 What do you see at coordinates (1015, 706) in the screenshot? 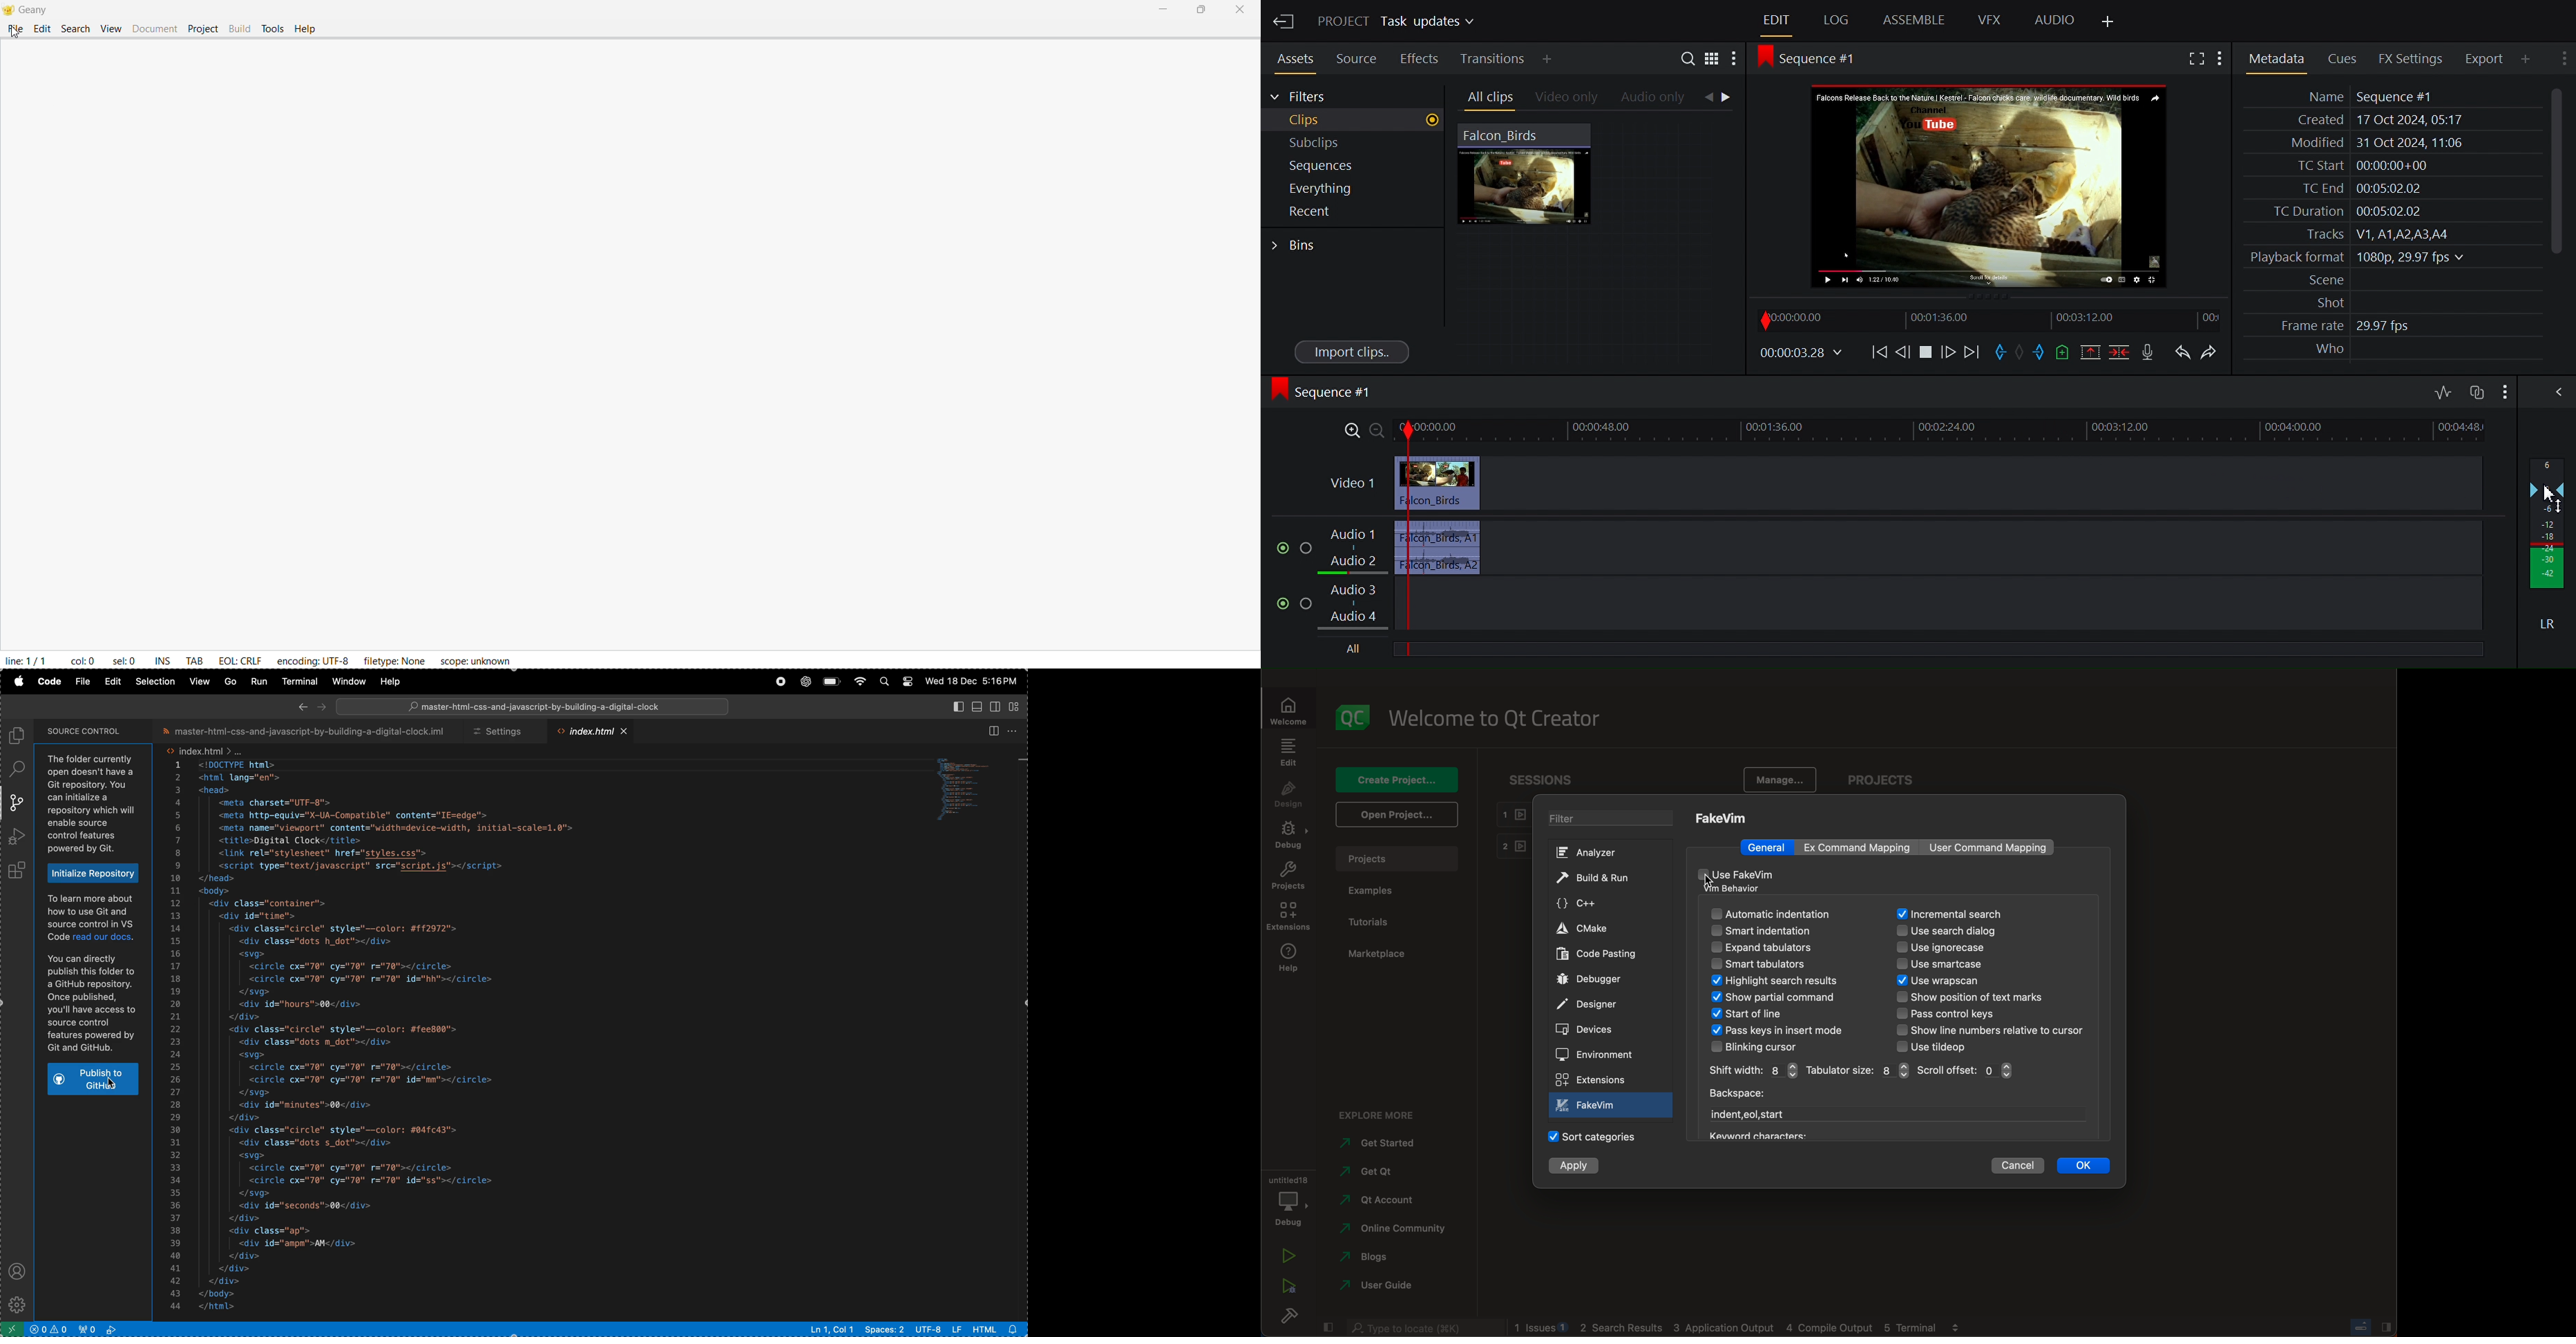
I see `customize layout` at bounding box center [1015, 706].